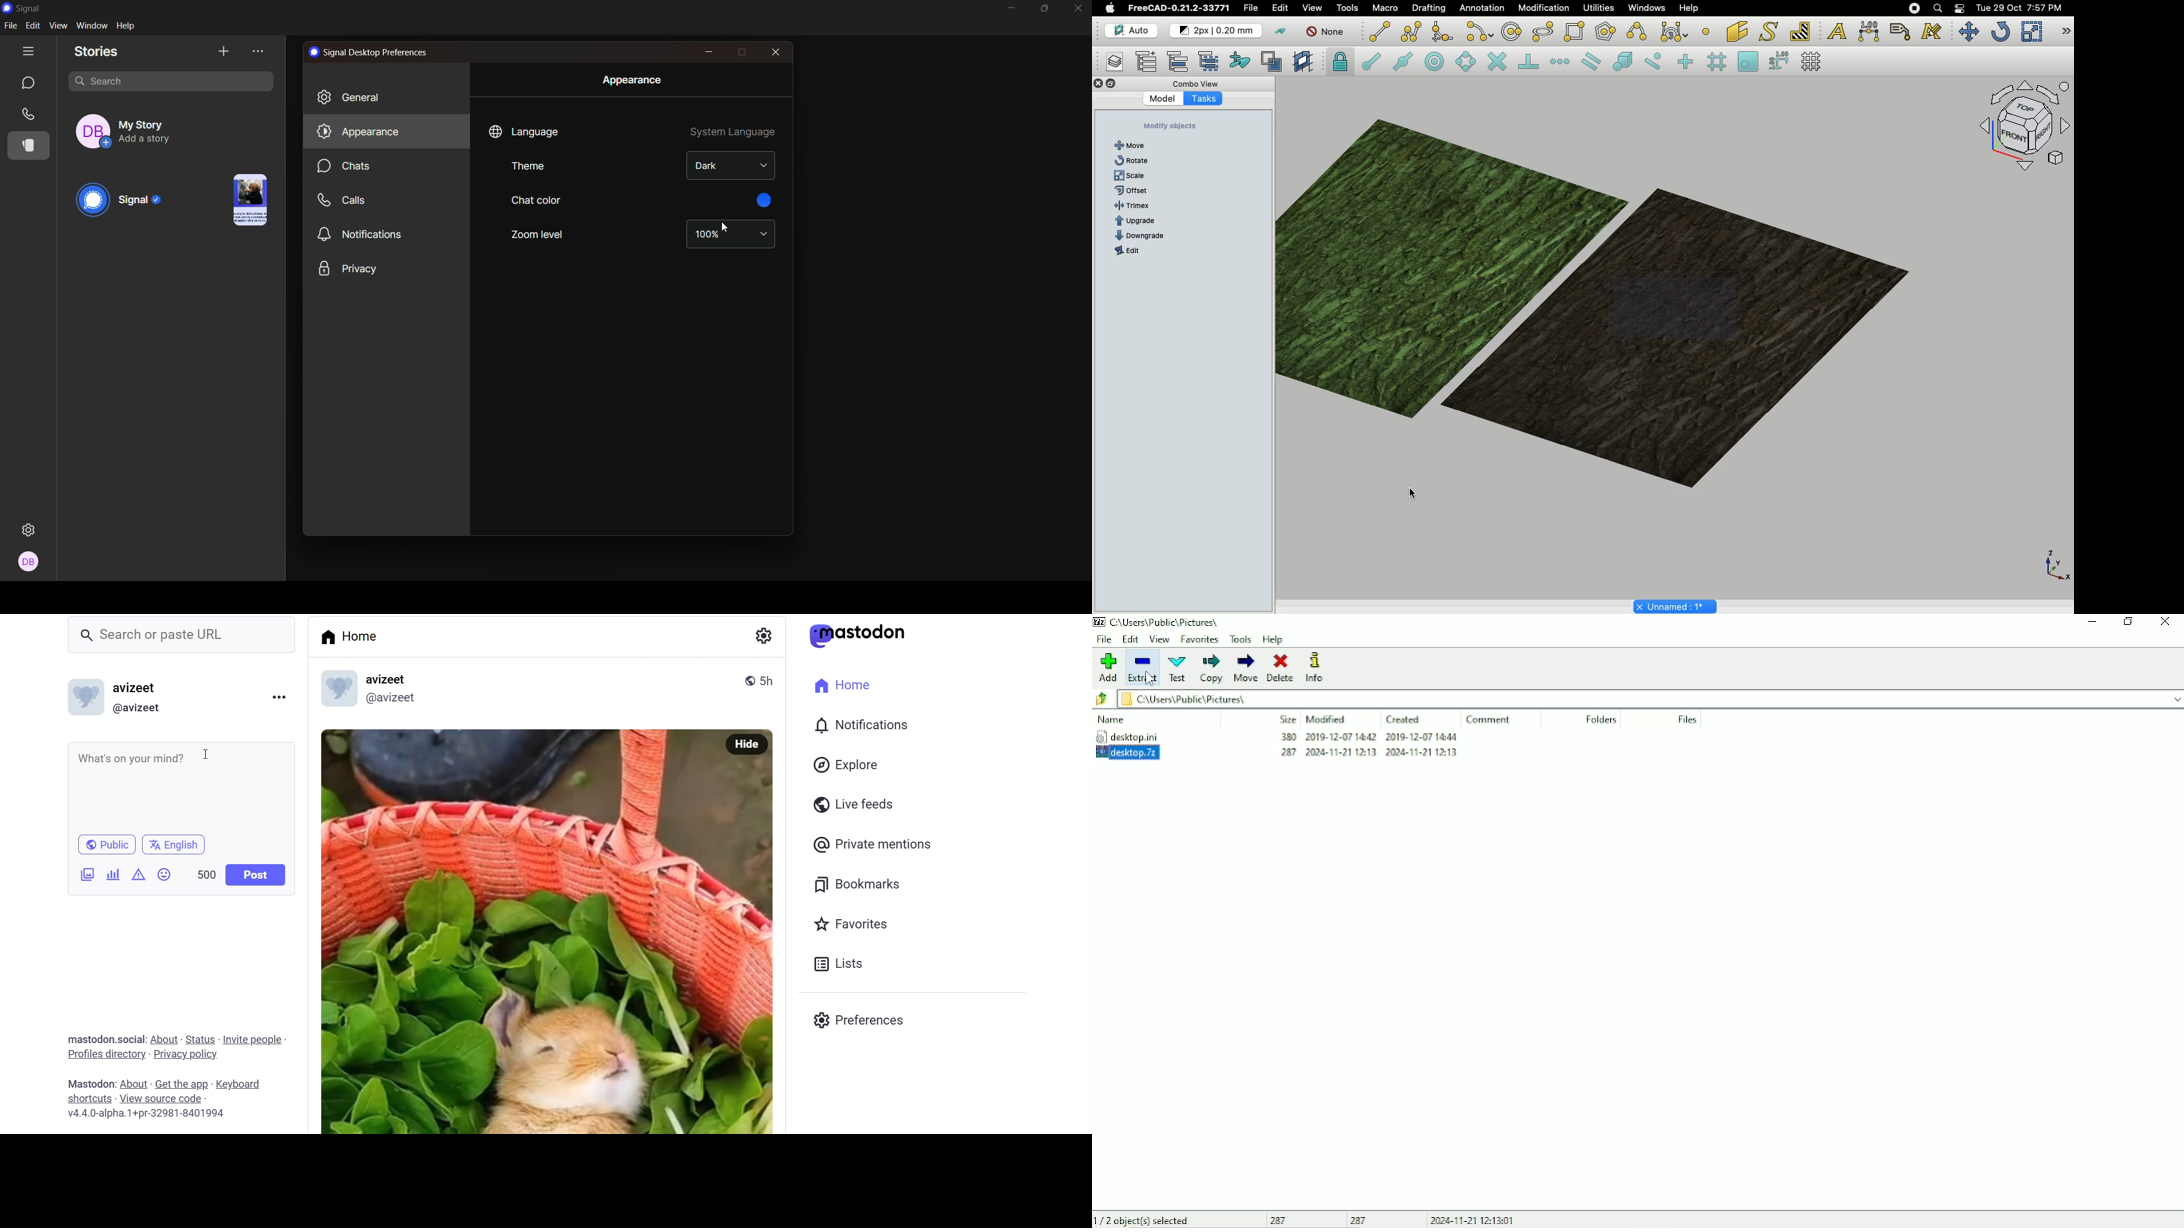 This screenshot has width=2184, height=1232. I want to click on private mention, so click(878, 845).